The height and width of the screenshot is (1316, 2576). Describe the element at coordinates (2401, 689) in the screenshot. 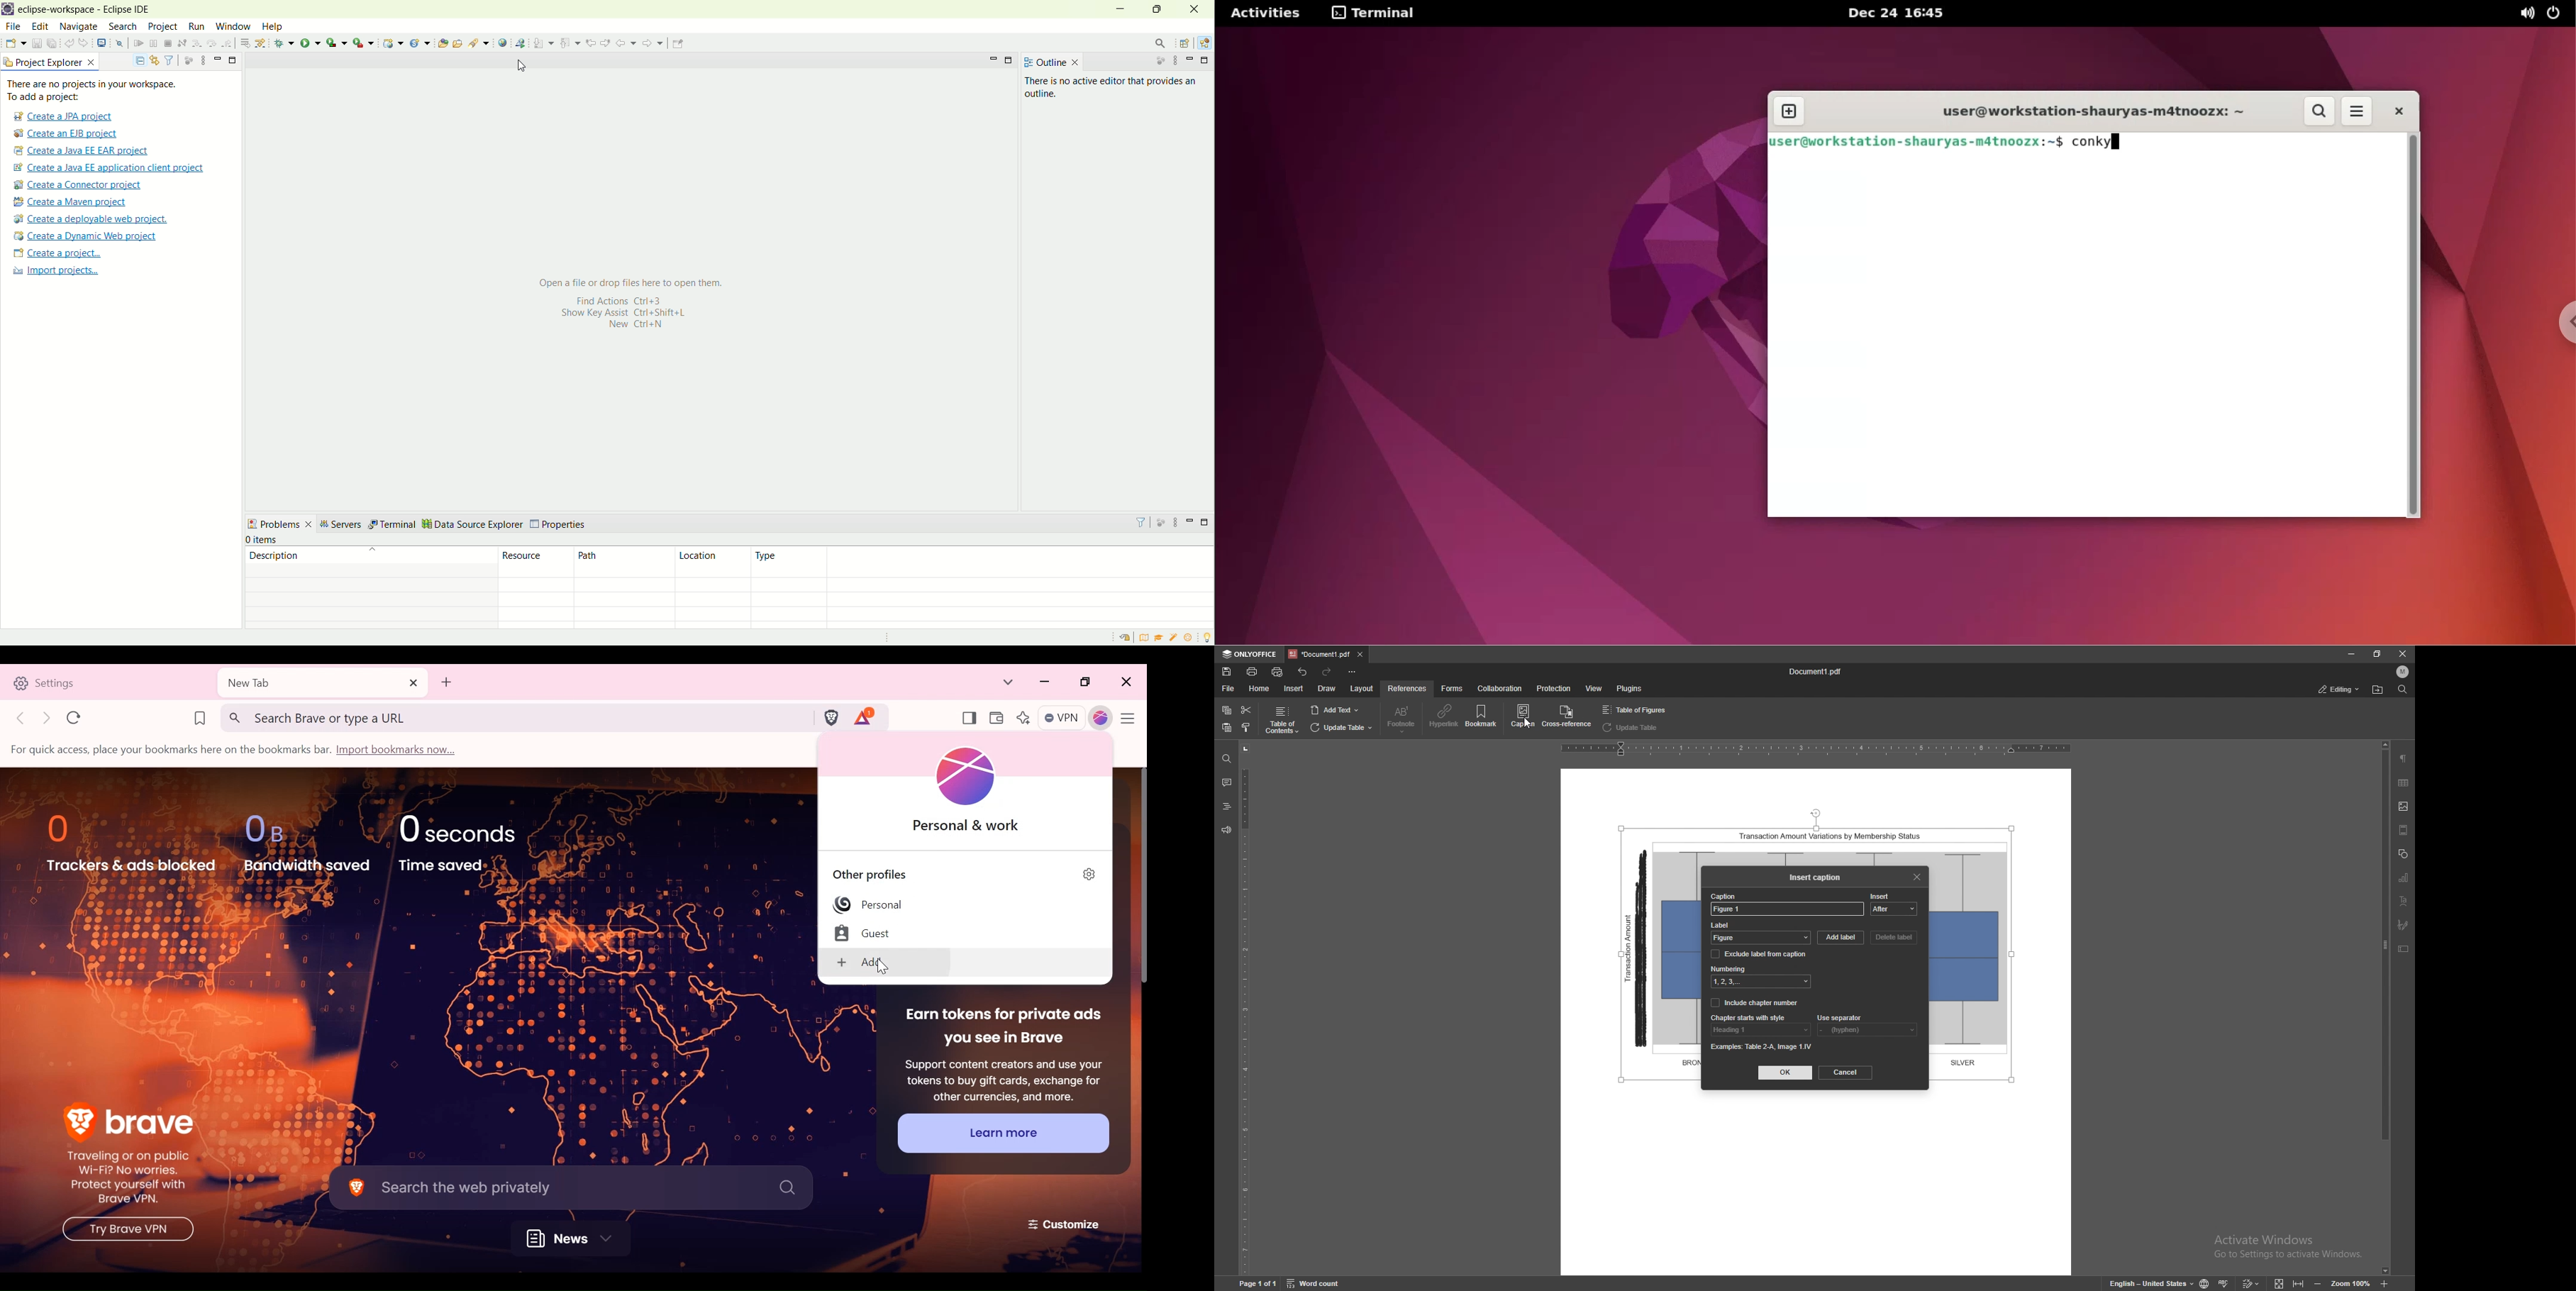

I see `find` at that location.